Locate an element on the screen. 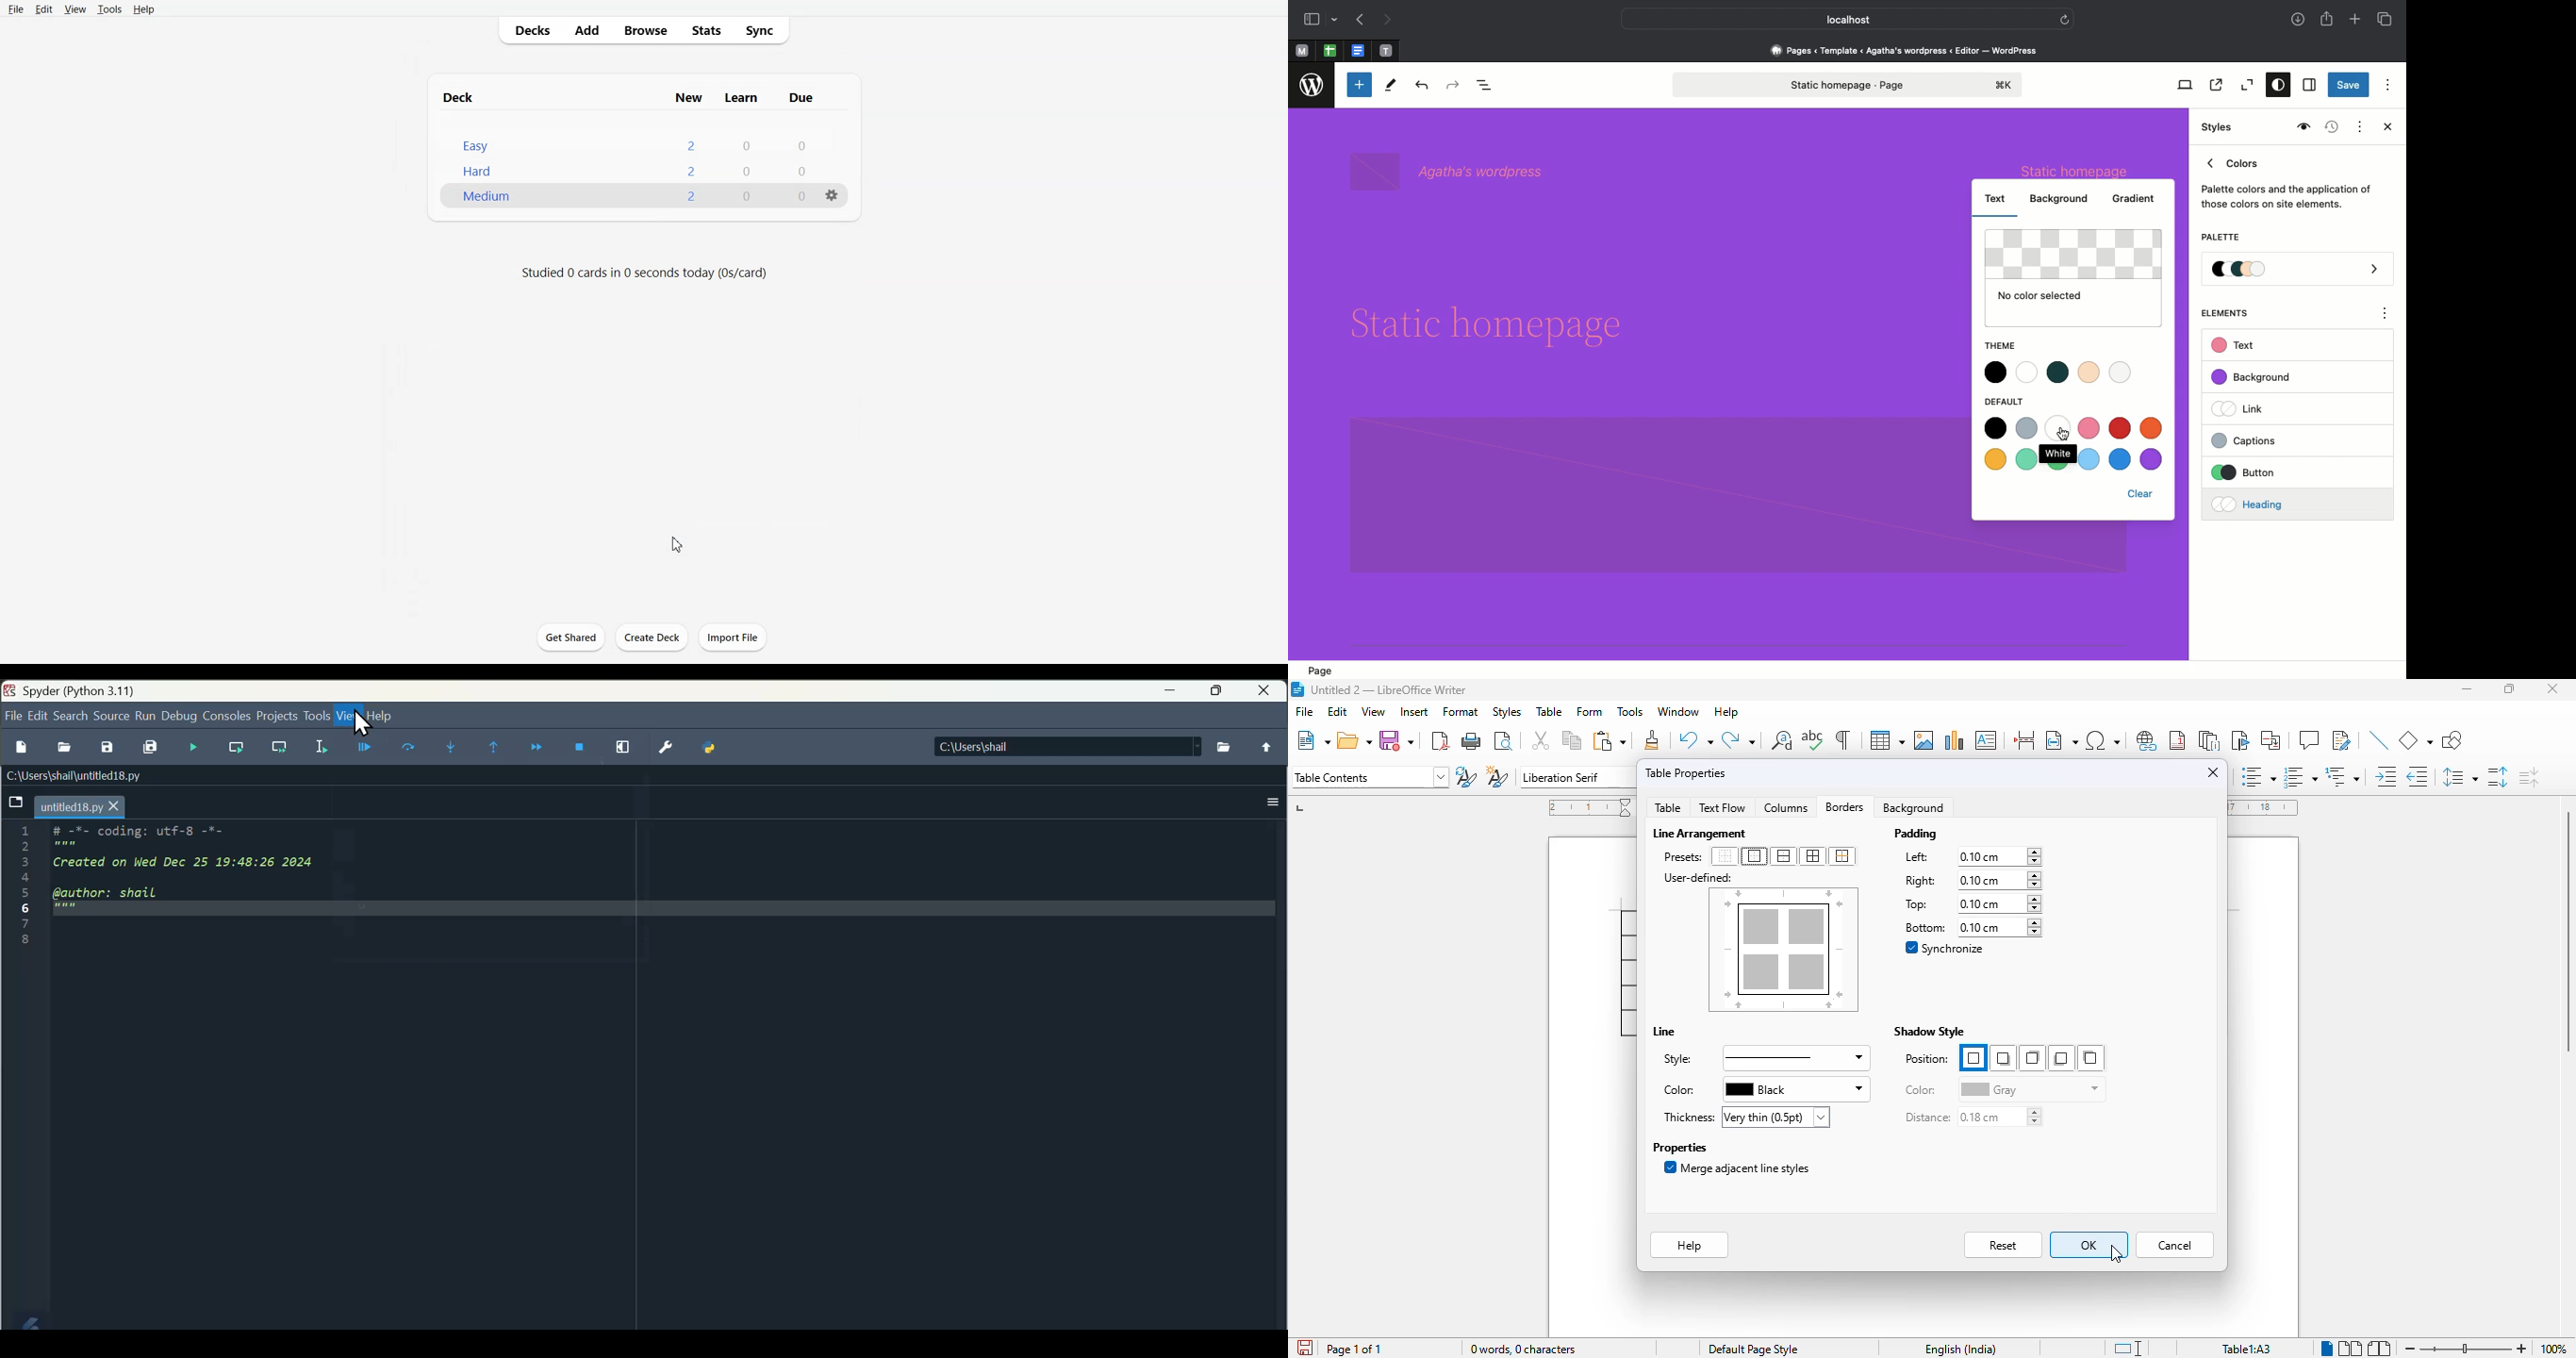 The image size is (2576, 1372). export directly as PDF is located at coordinates (1440, 741).